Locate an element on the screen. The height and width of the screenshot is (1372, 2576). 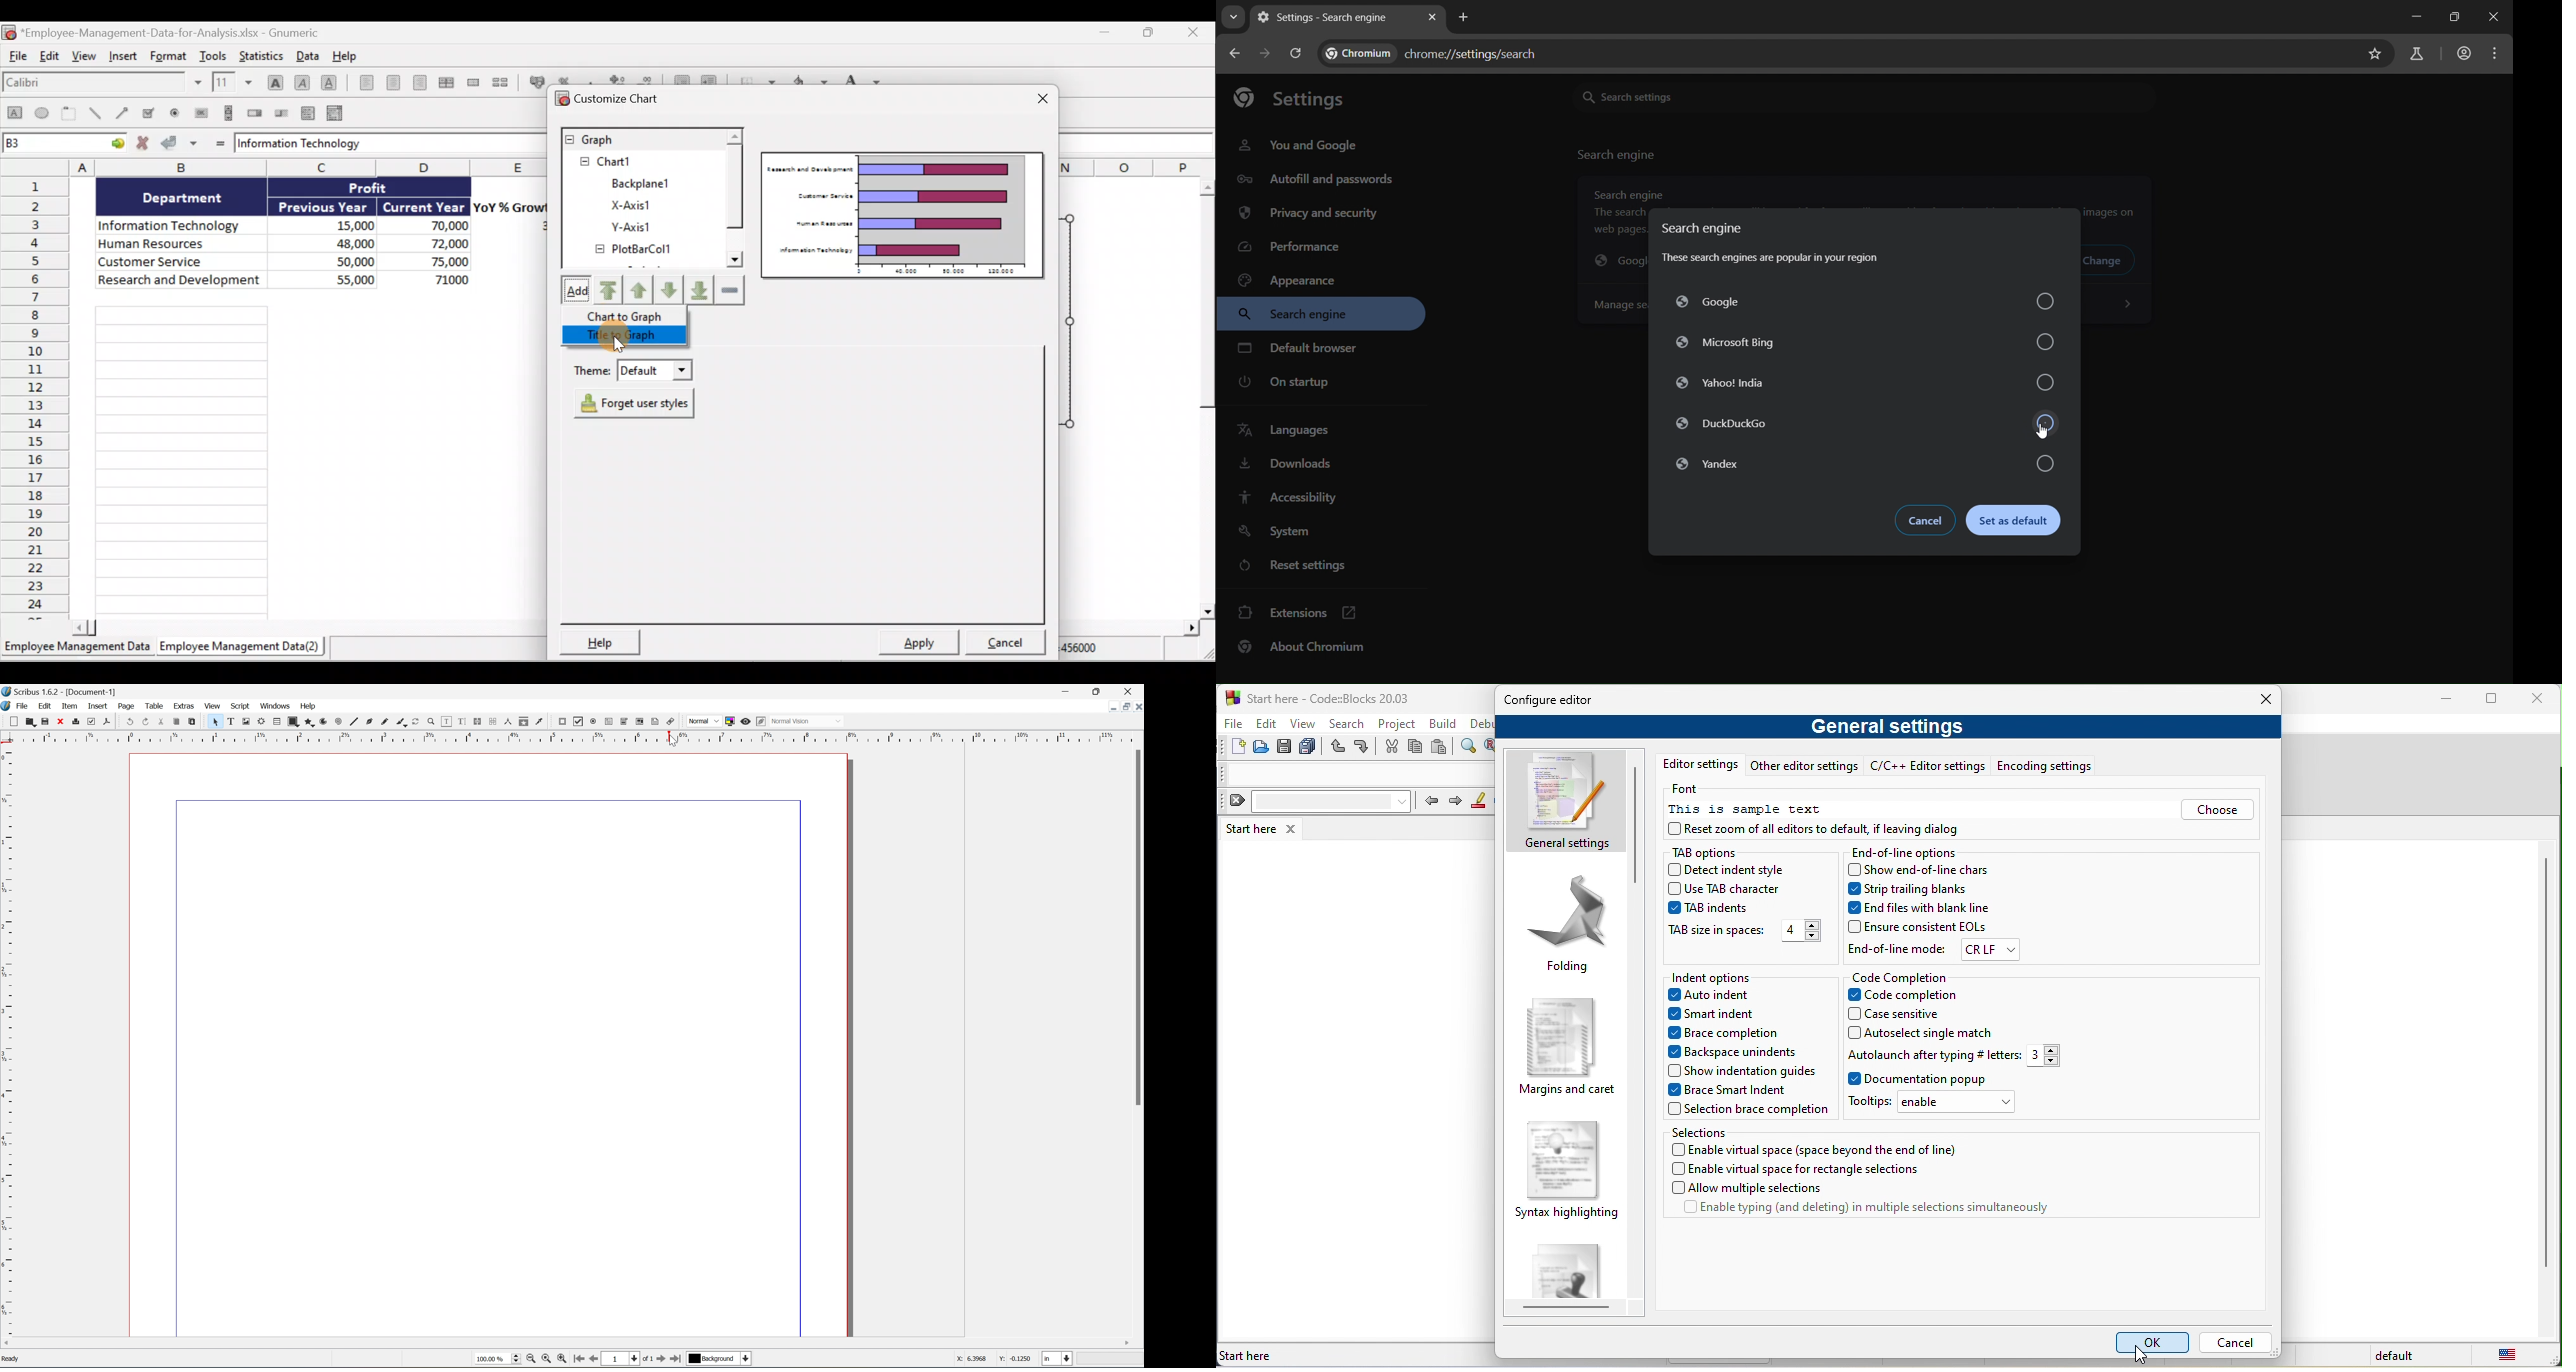
allow multiple selection is located at coordinates (1749, 1188).